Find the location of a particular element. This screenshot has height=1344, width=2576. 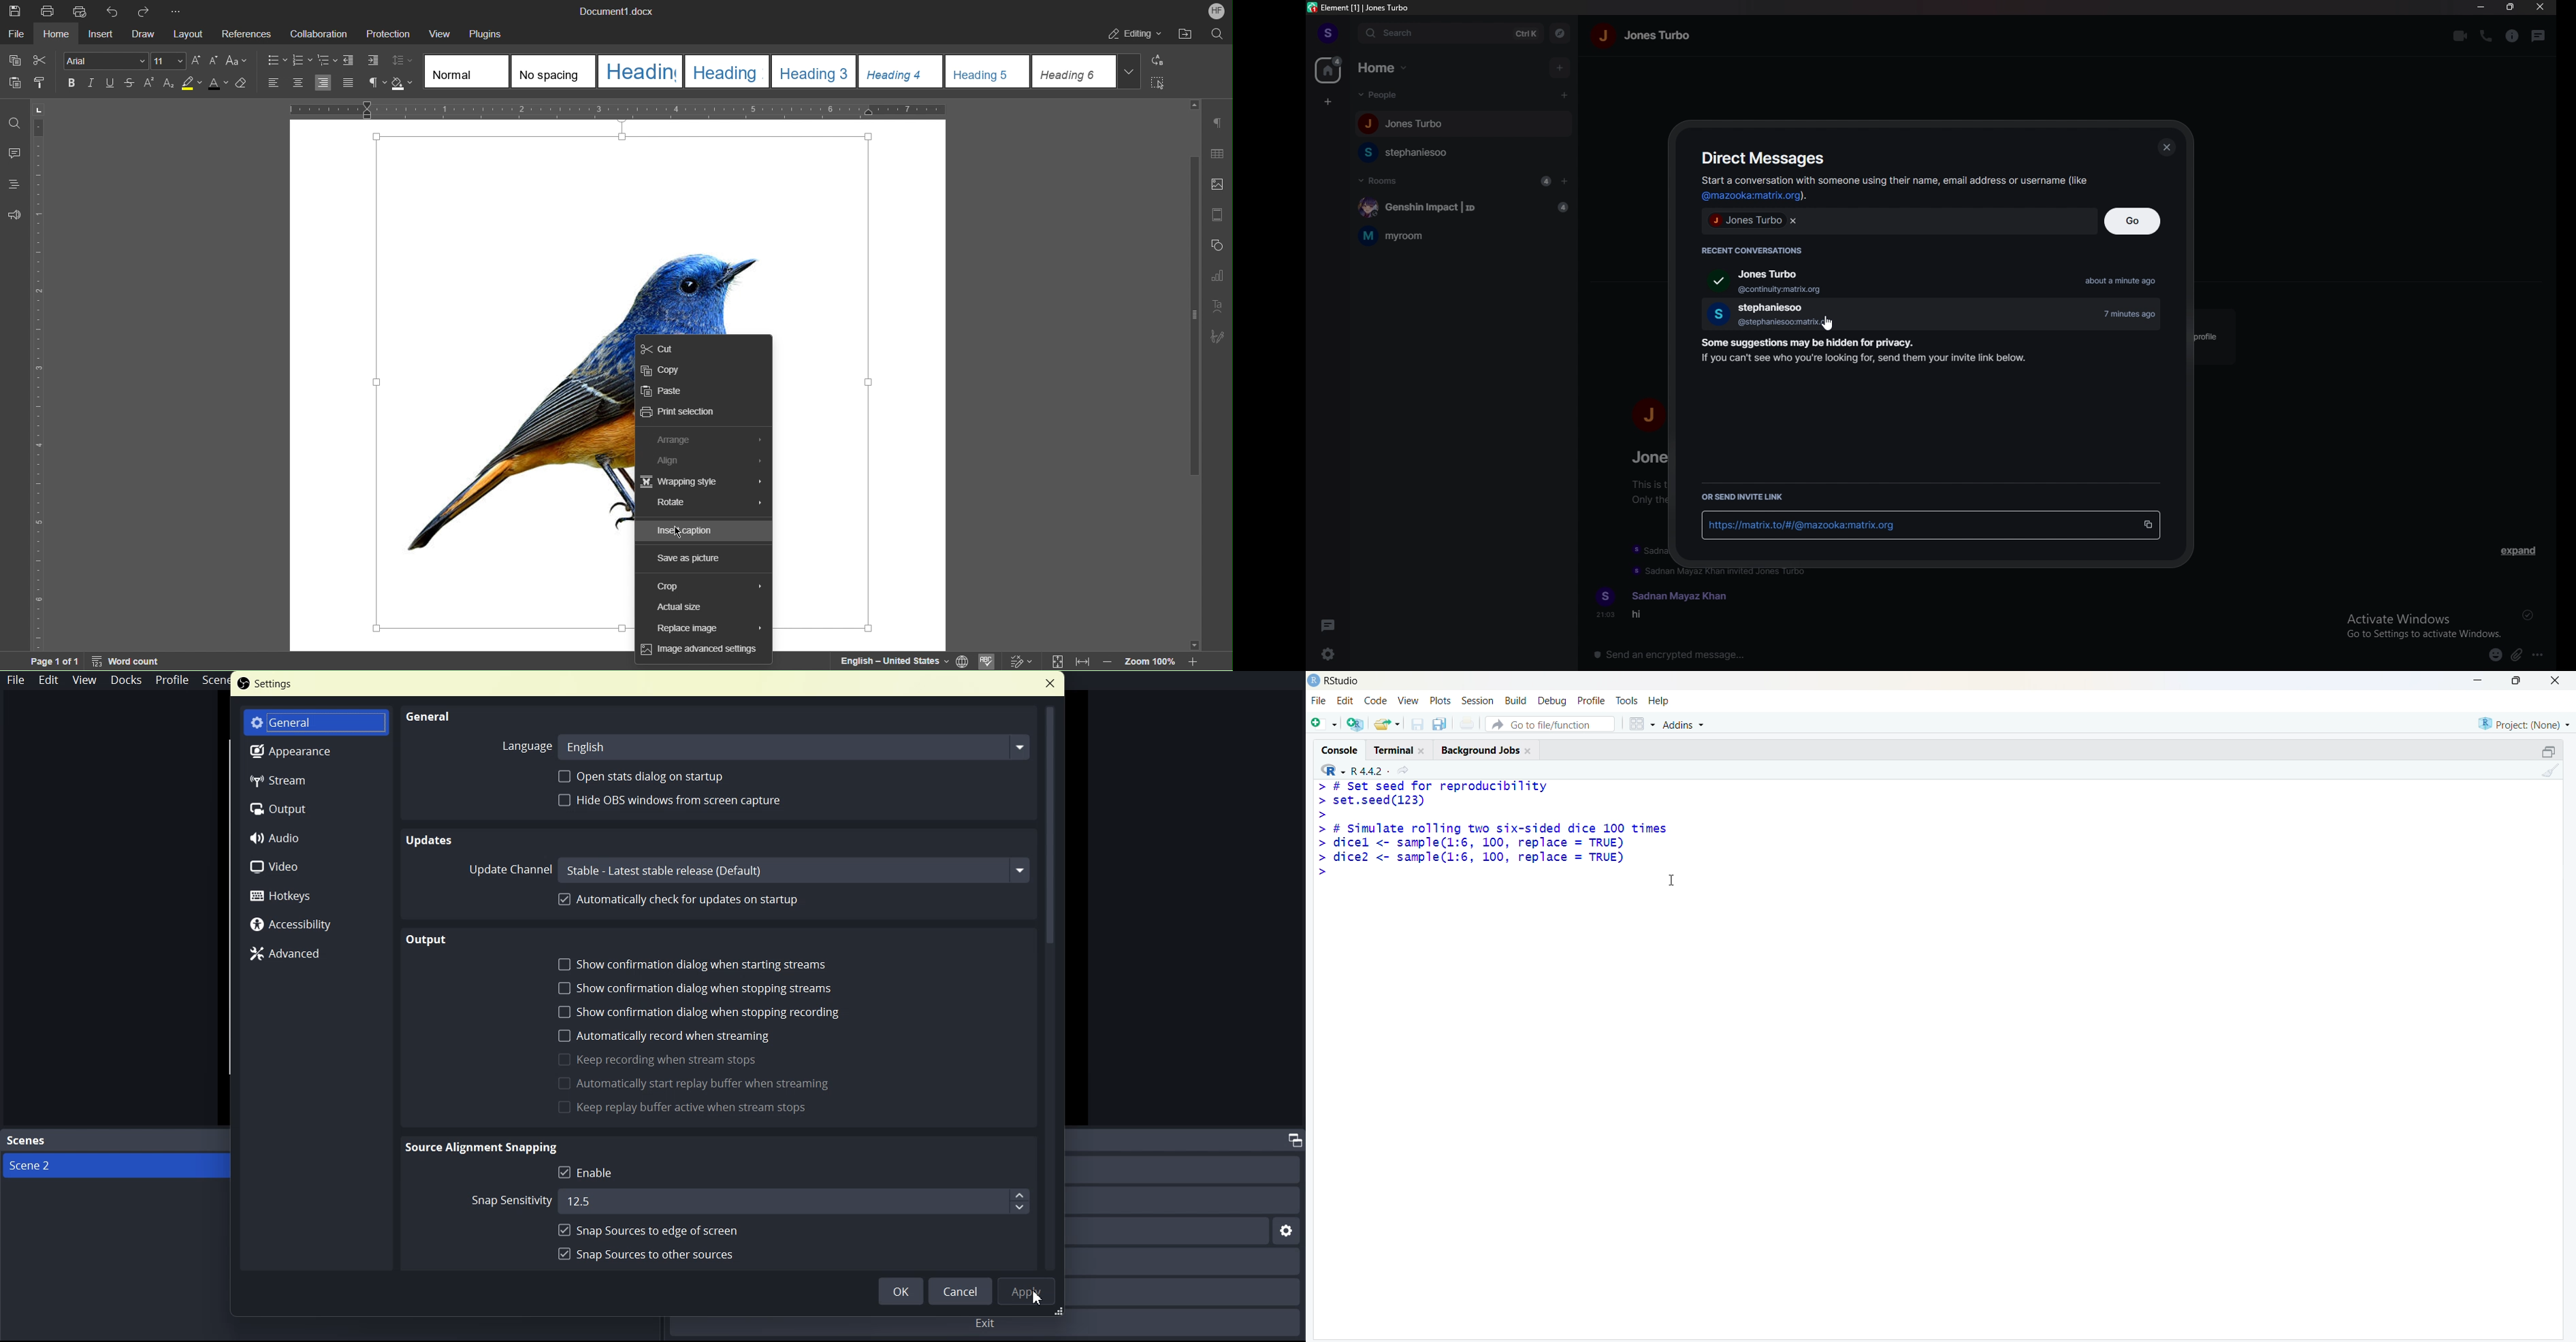

R is located at coordinates (1332, 770).